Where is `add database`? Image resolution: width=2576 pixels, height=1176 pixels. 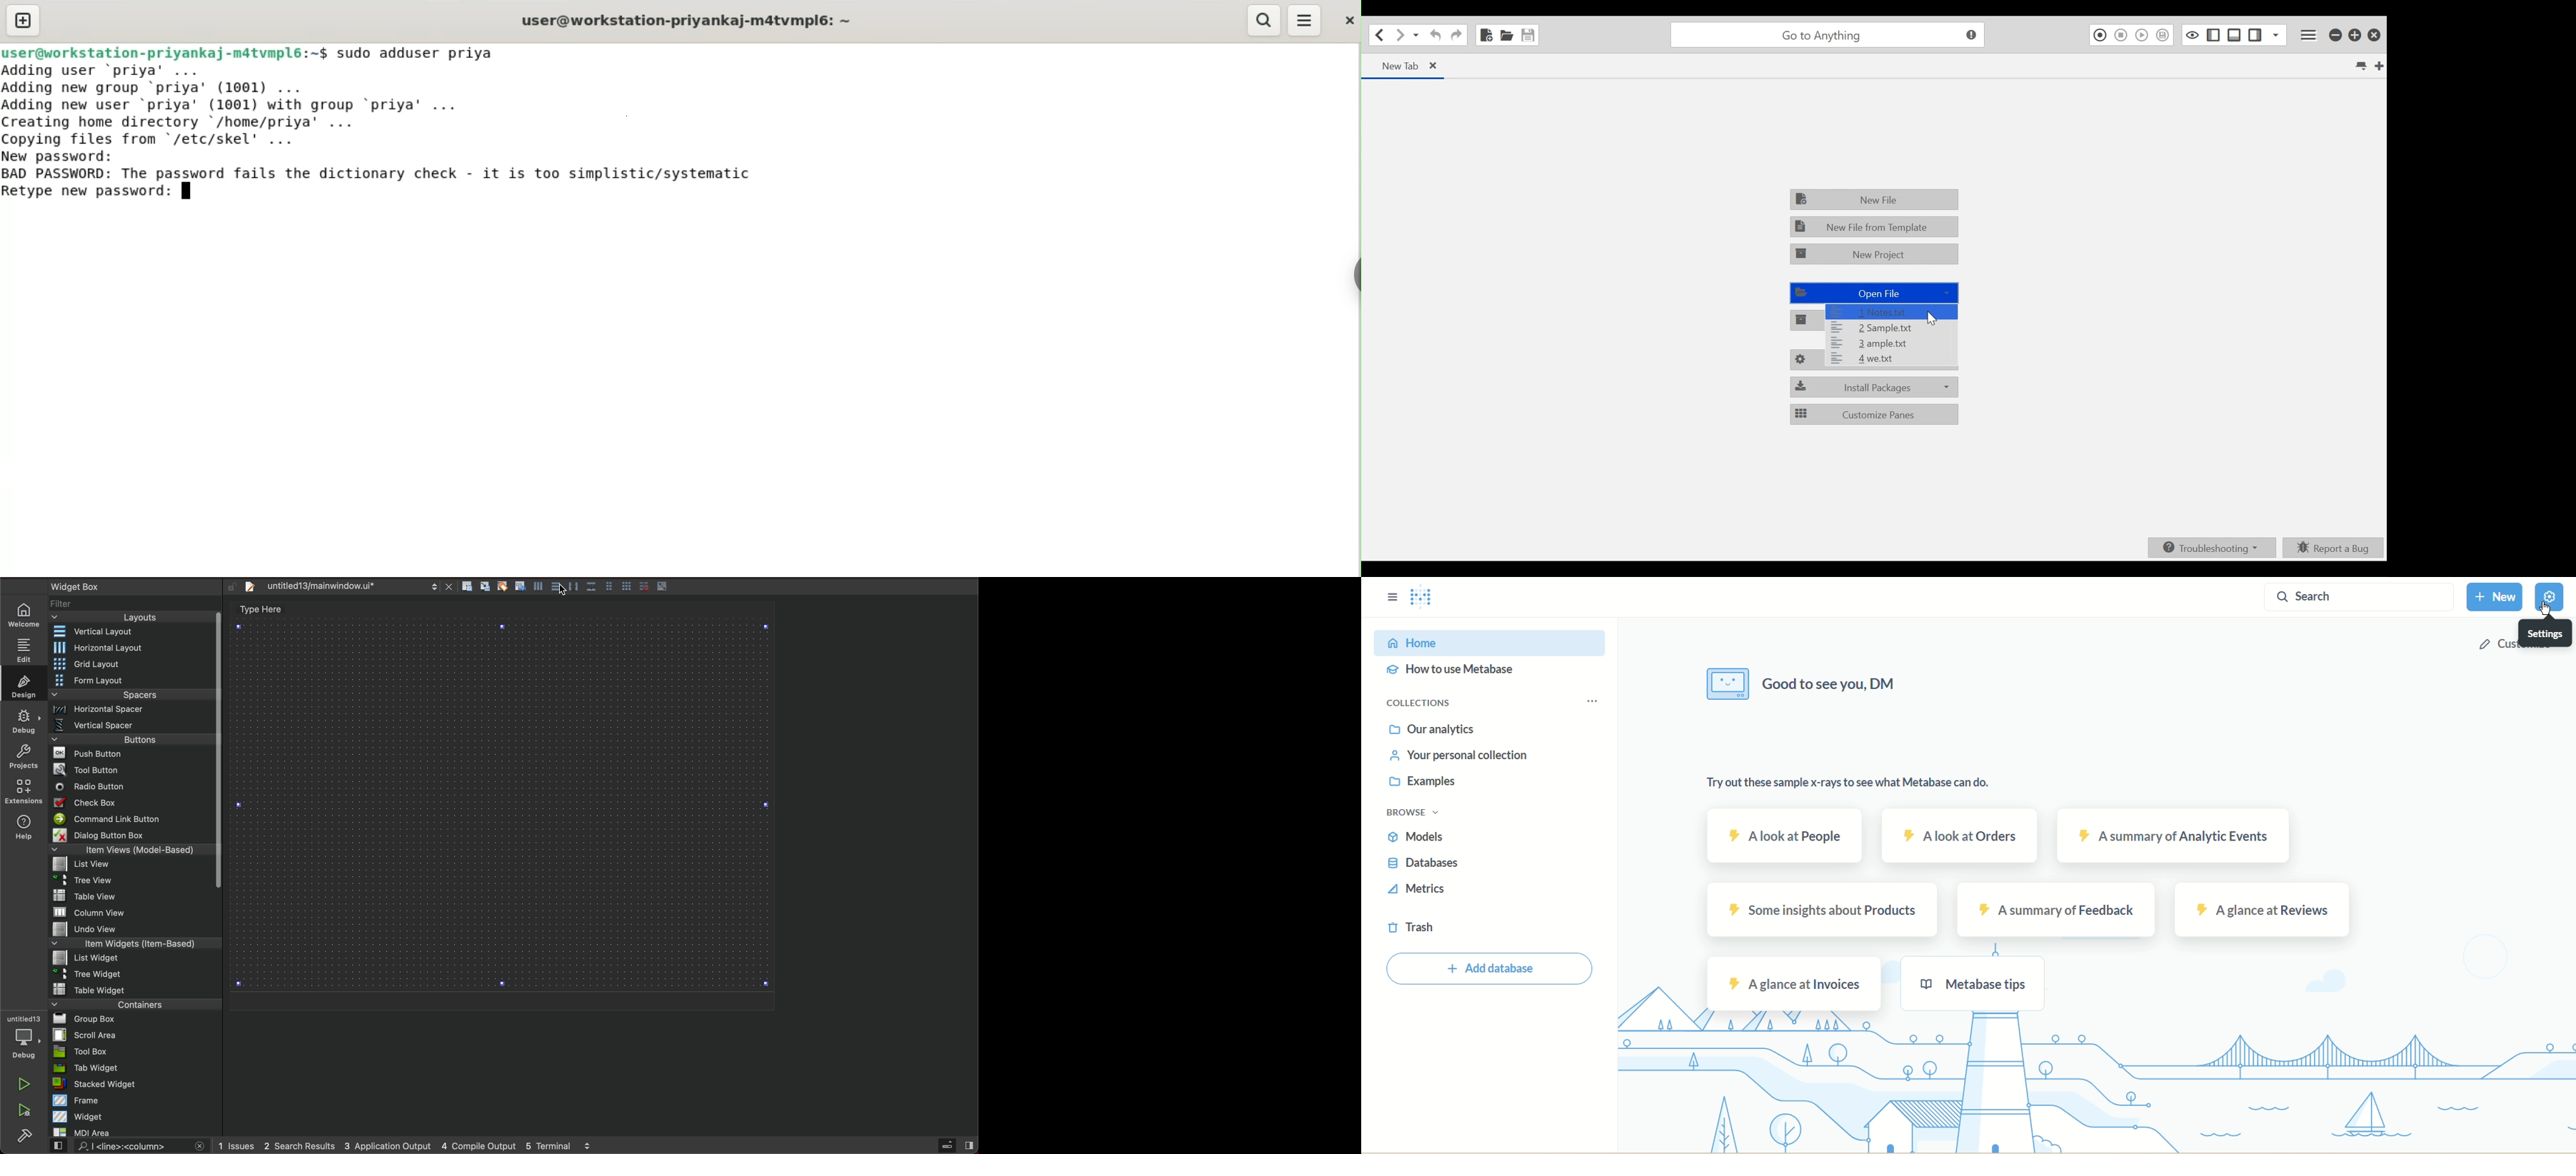
add database is located at coordinates (1492, 968).